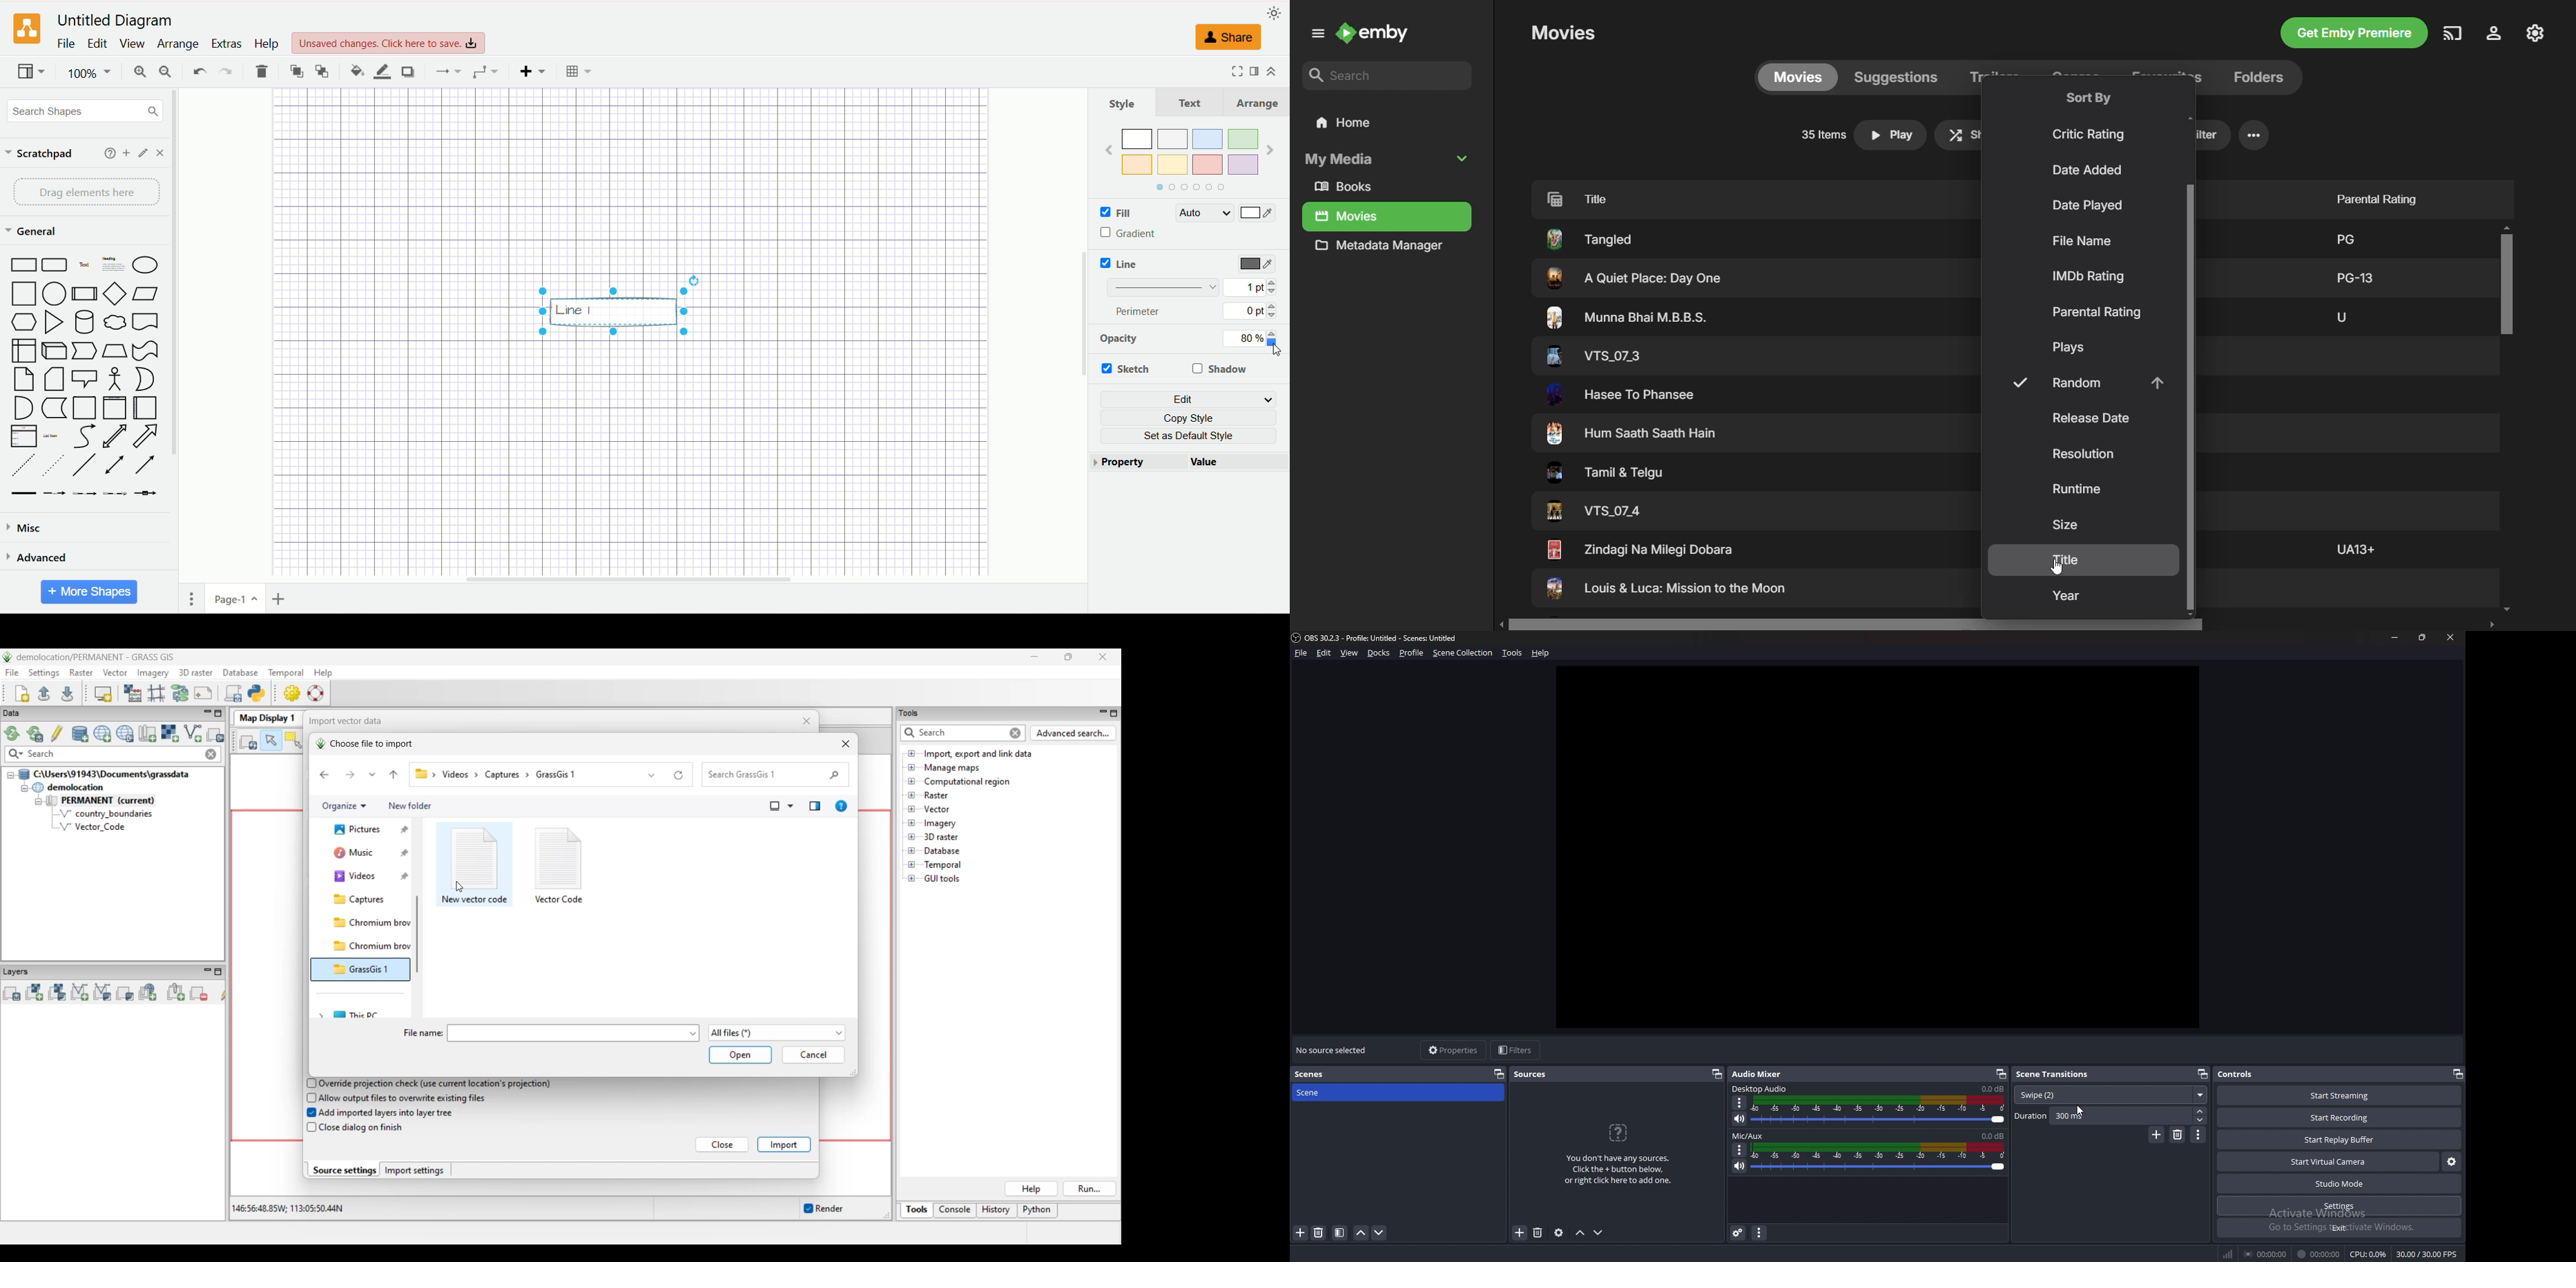 Image resolution: width=2576 pixels, height=1288 pixels. Describe the element at coordinates (116, 21) in the screenshot. I see `United Diagram` at that location.